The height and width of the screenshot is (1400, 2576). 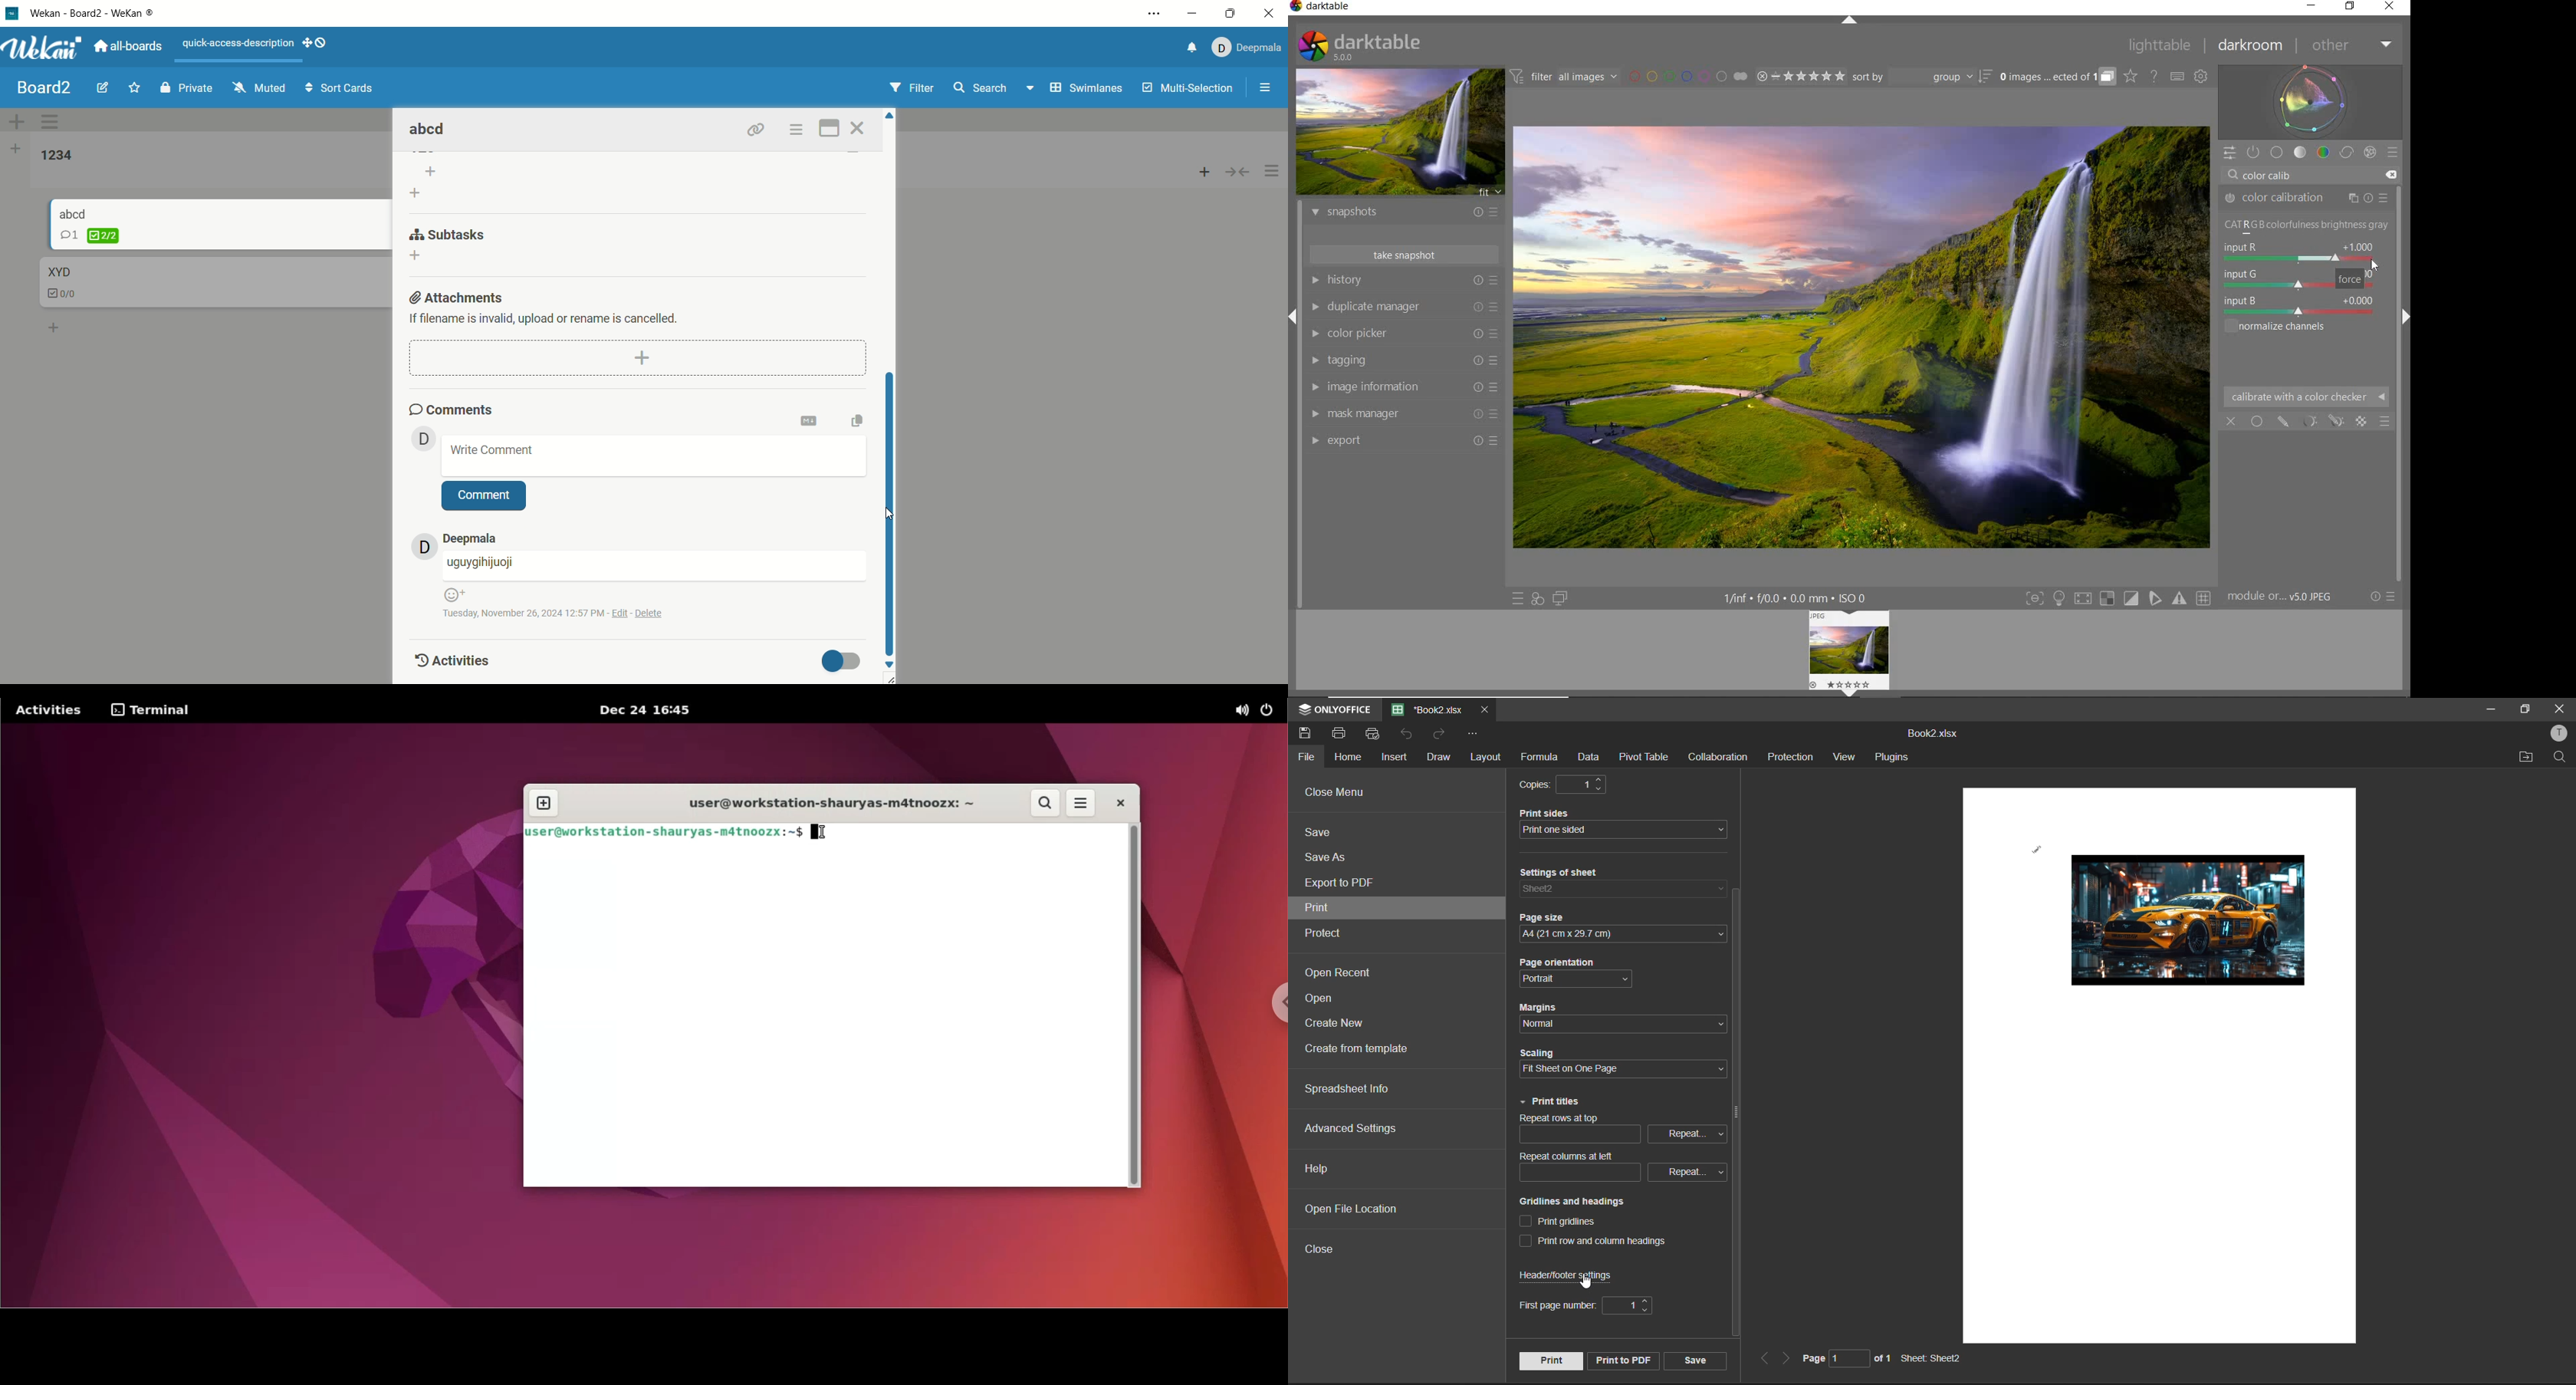 I want to click on MASK OPTIONS, so click(x=2321, y=422).